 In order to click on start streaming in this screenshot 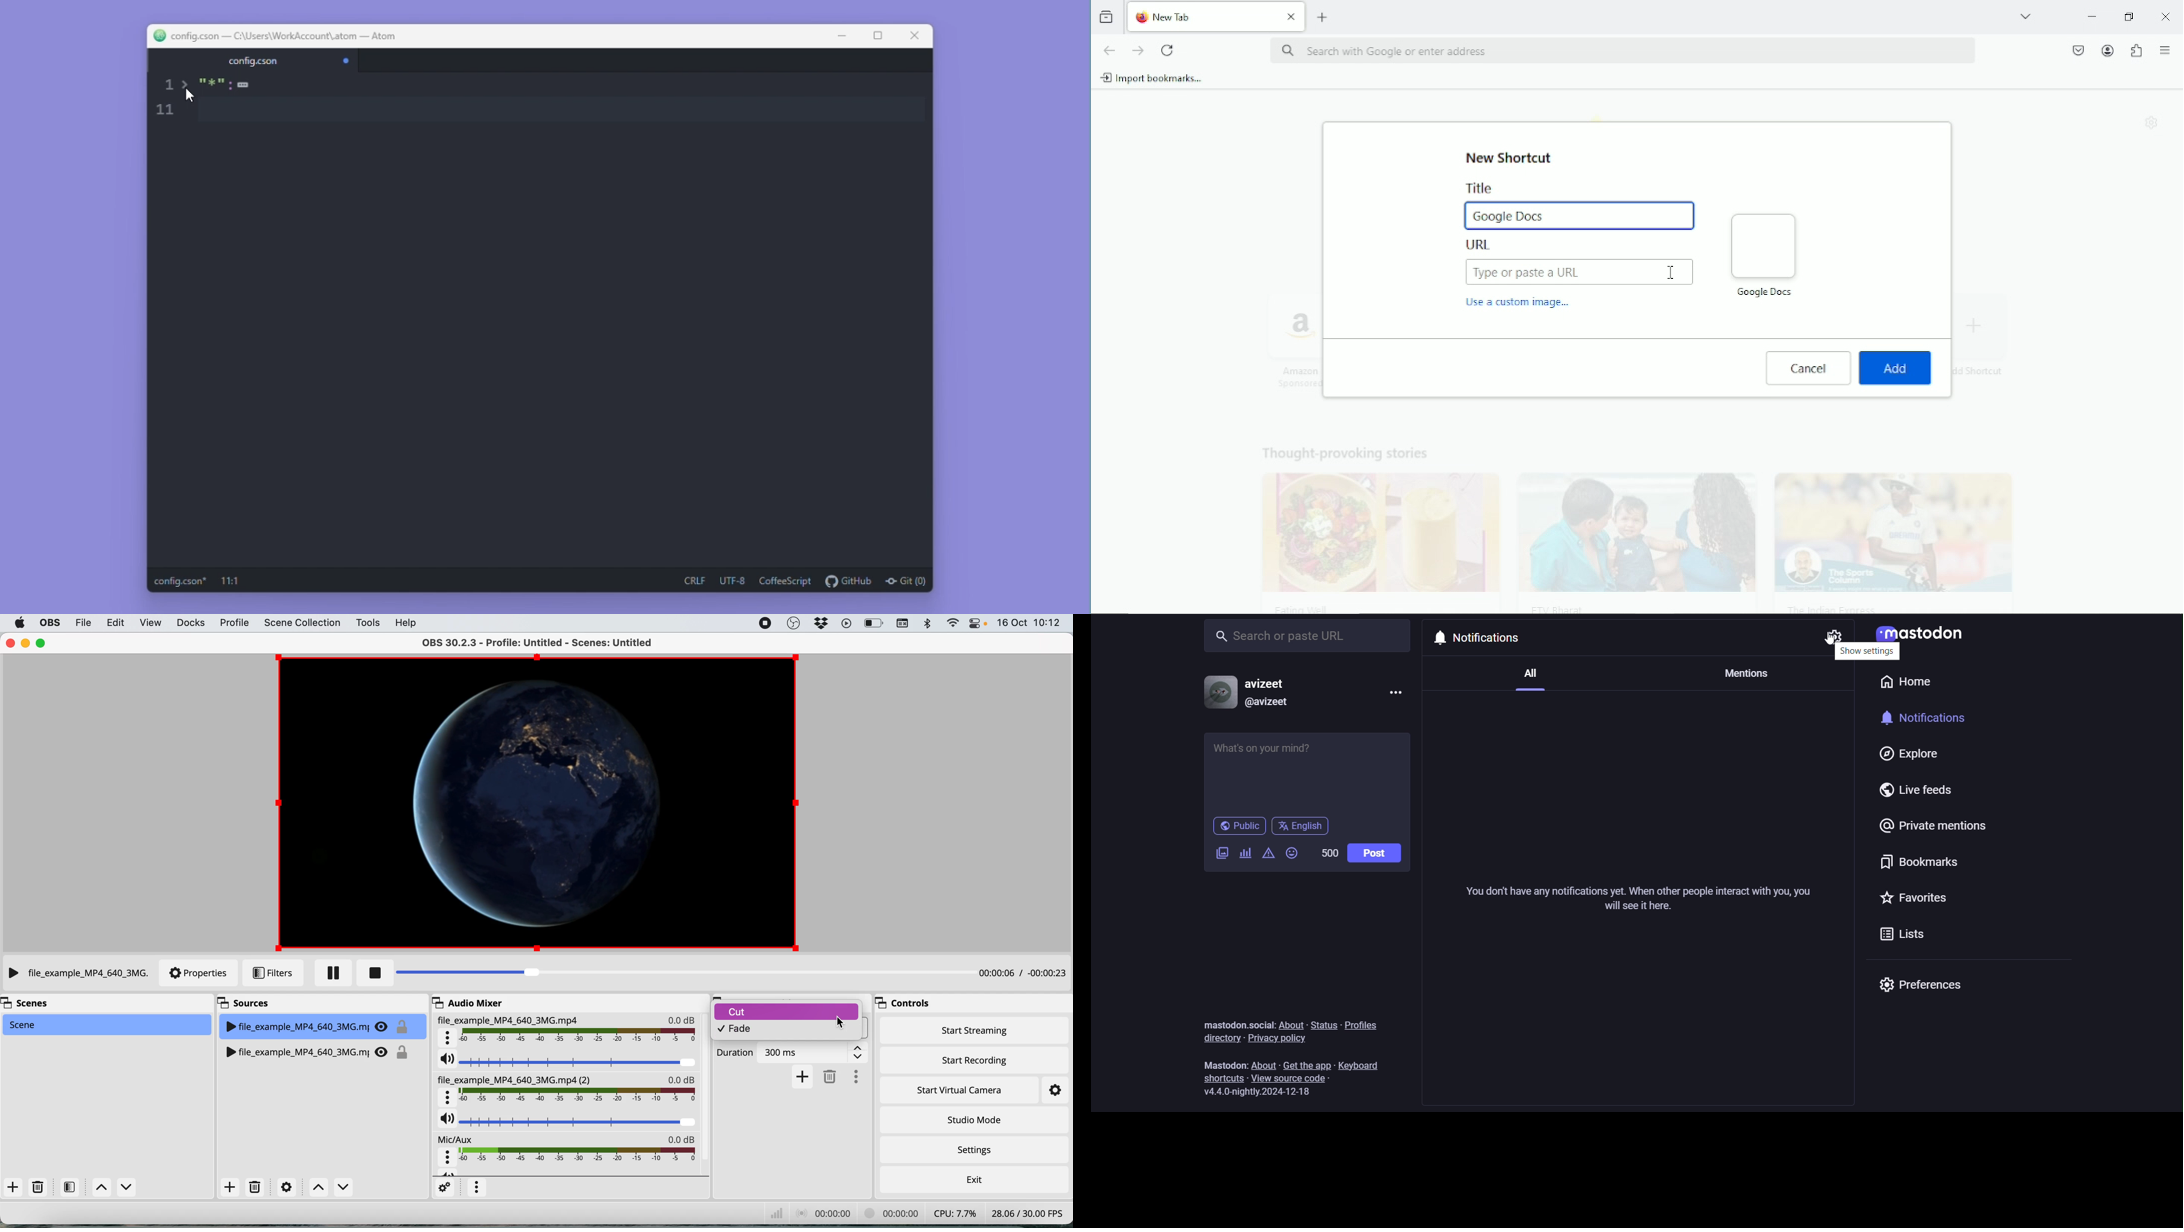, I will do `click(972, 1032)`.